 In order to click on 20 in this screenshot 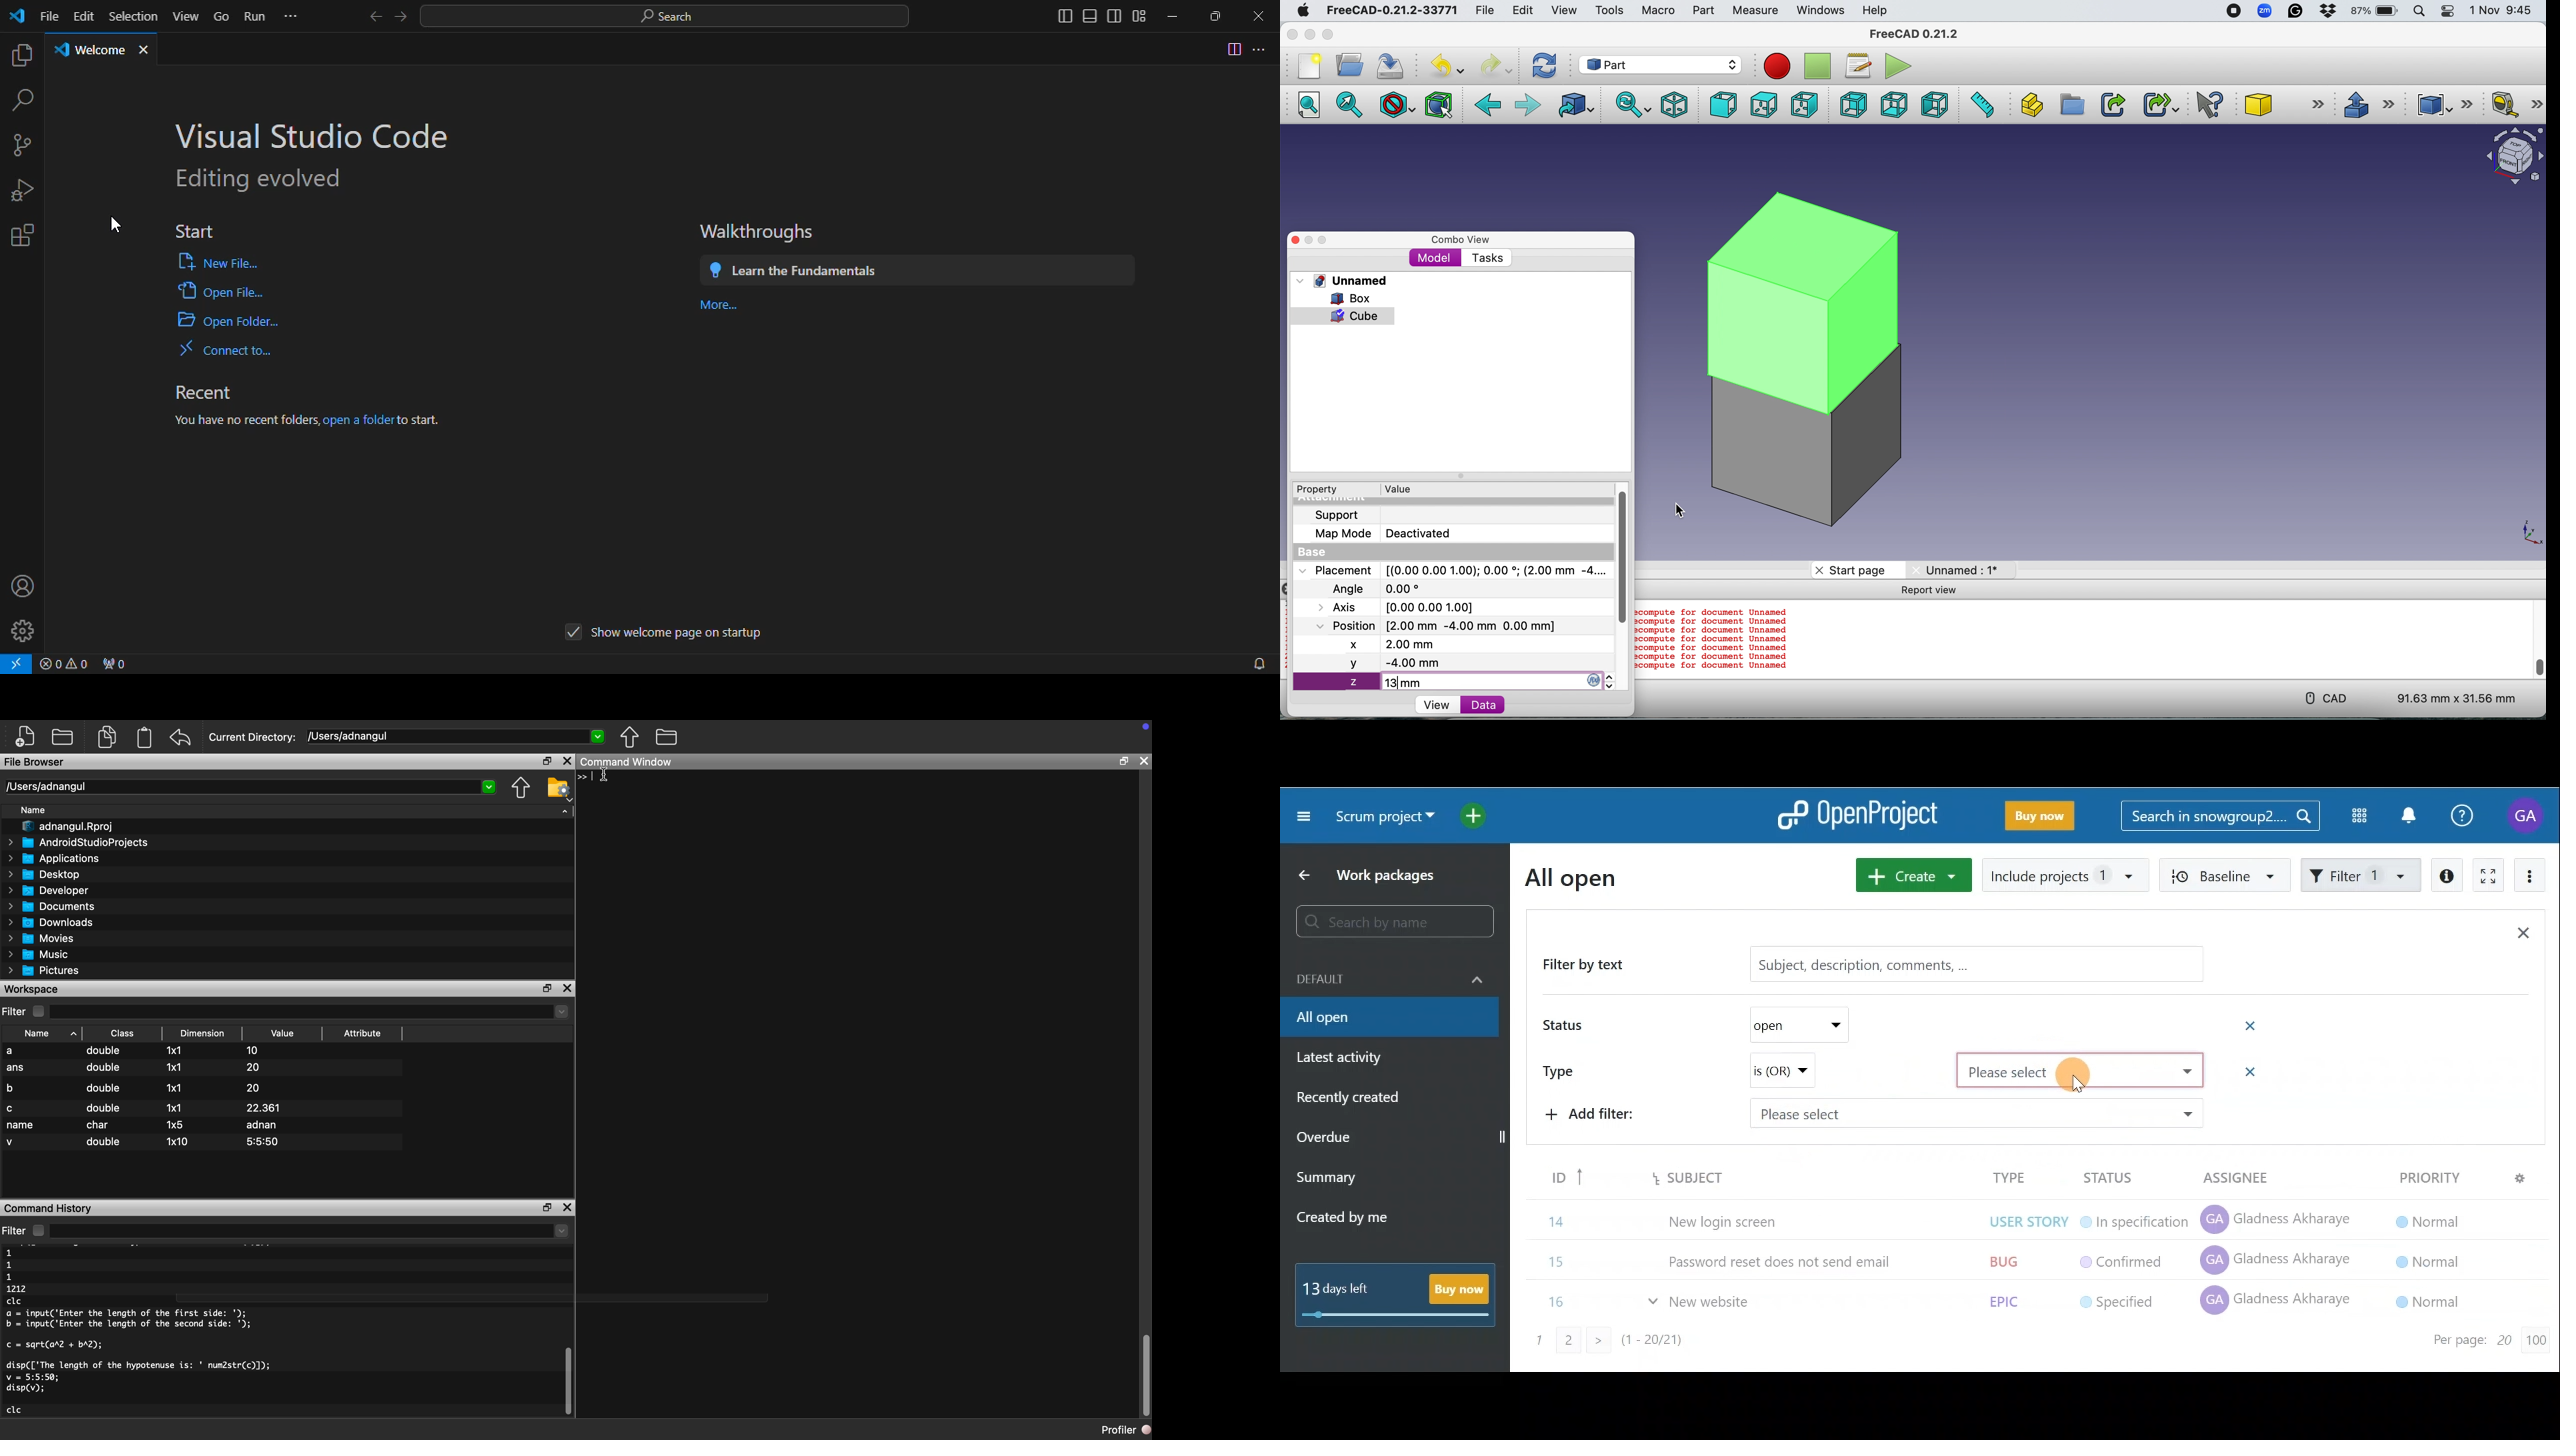, I will do `click(253, 1088)`.